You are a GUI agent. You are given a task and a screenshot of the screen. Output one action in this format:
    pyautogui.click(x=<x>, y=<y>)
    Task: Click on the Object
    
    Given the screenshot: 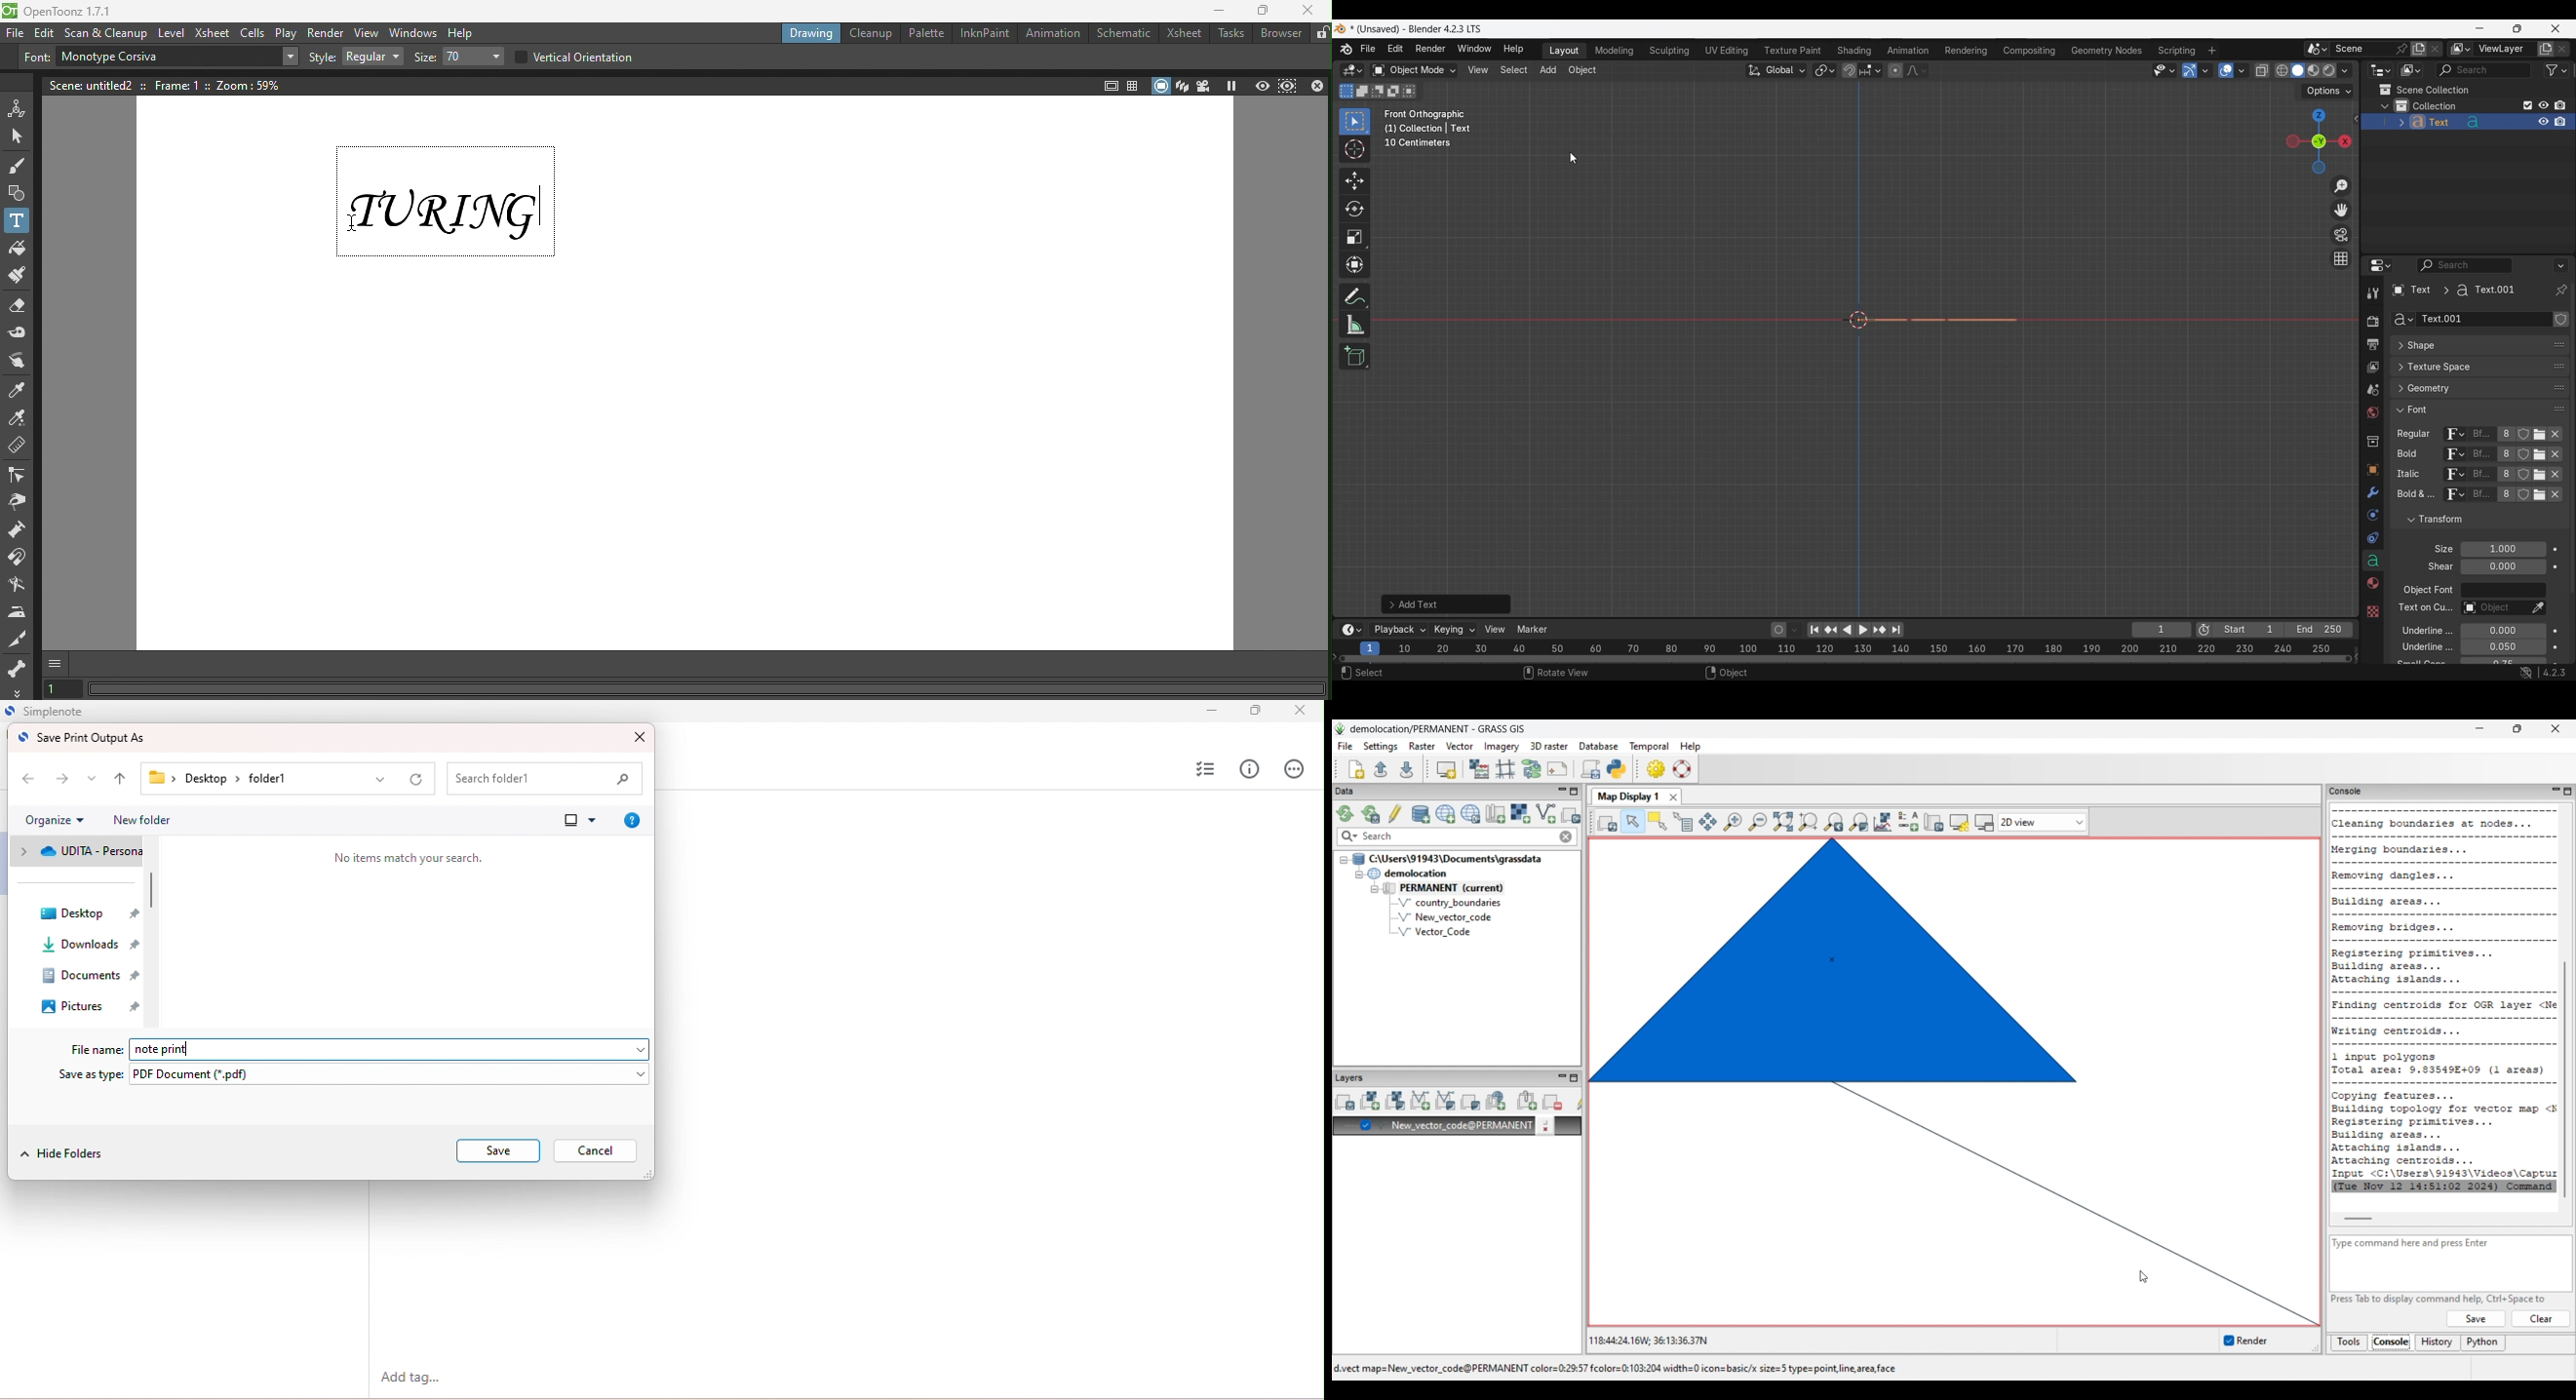 What is the action you would take?
    pyautogui.click(x=2372, y=470)
    